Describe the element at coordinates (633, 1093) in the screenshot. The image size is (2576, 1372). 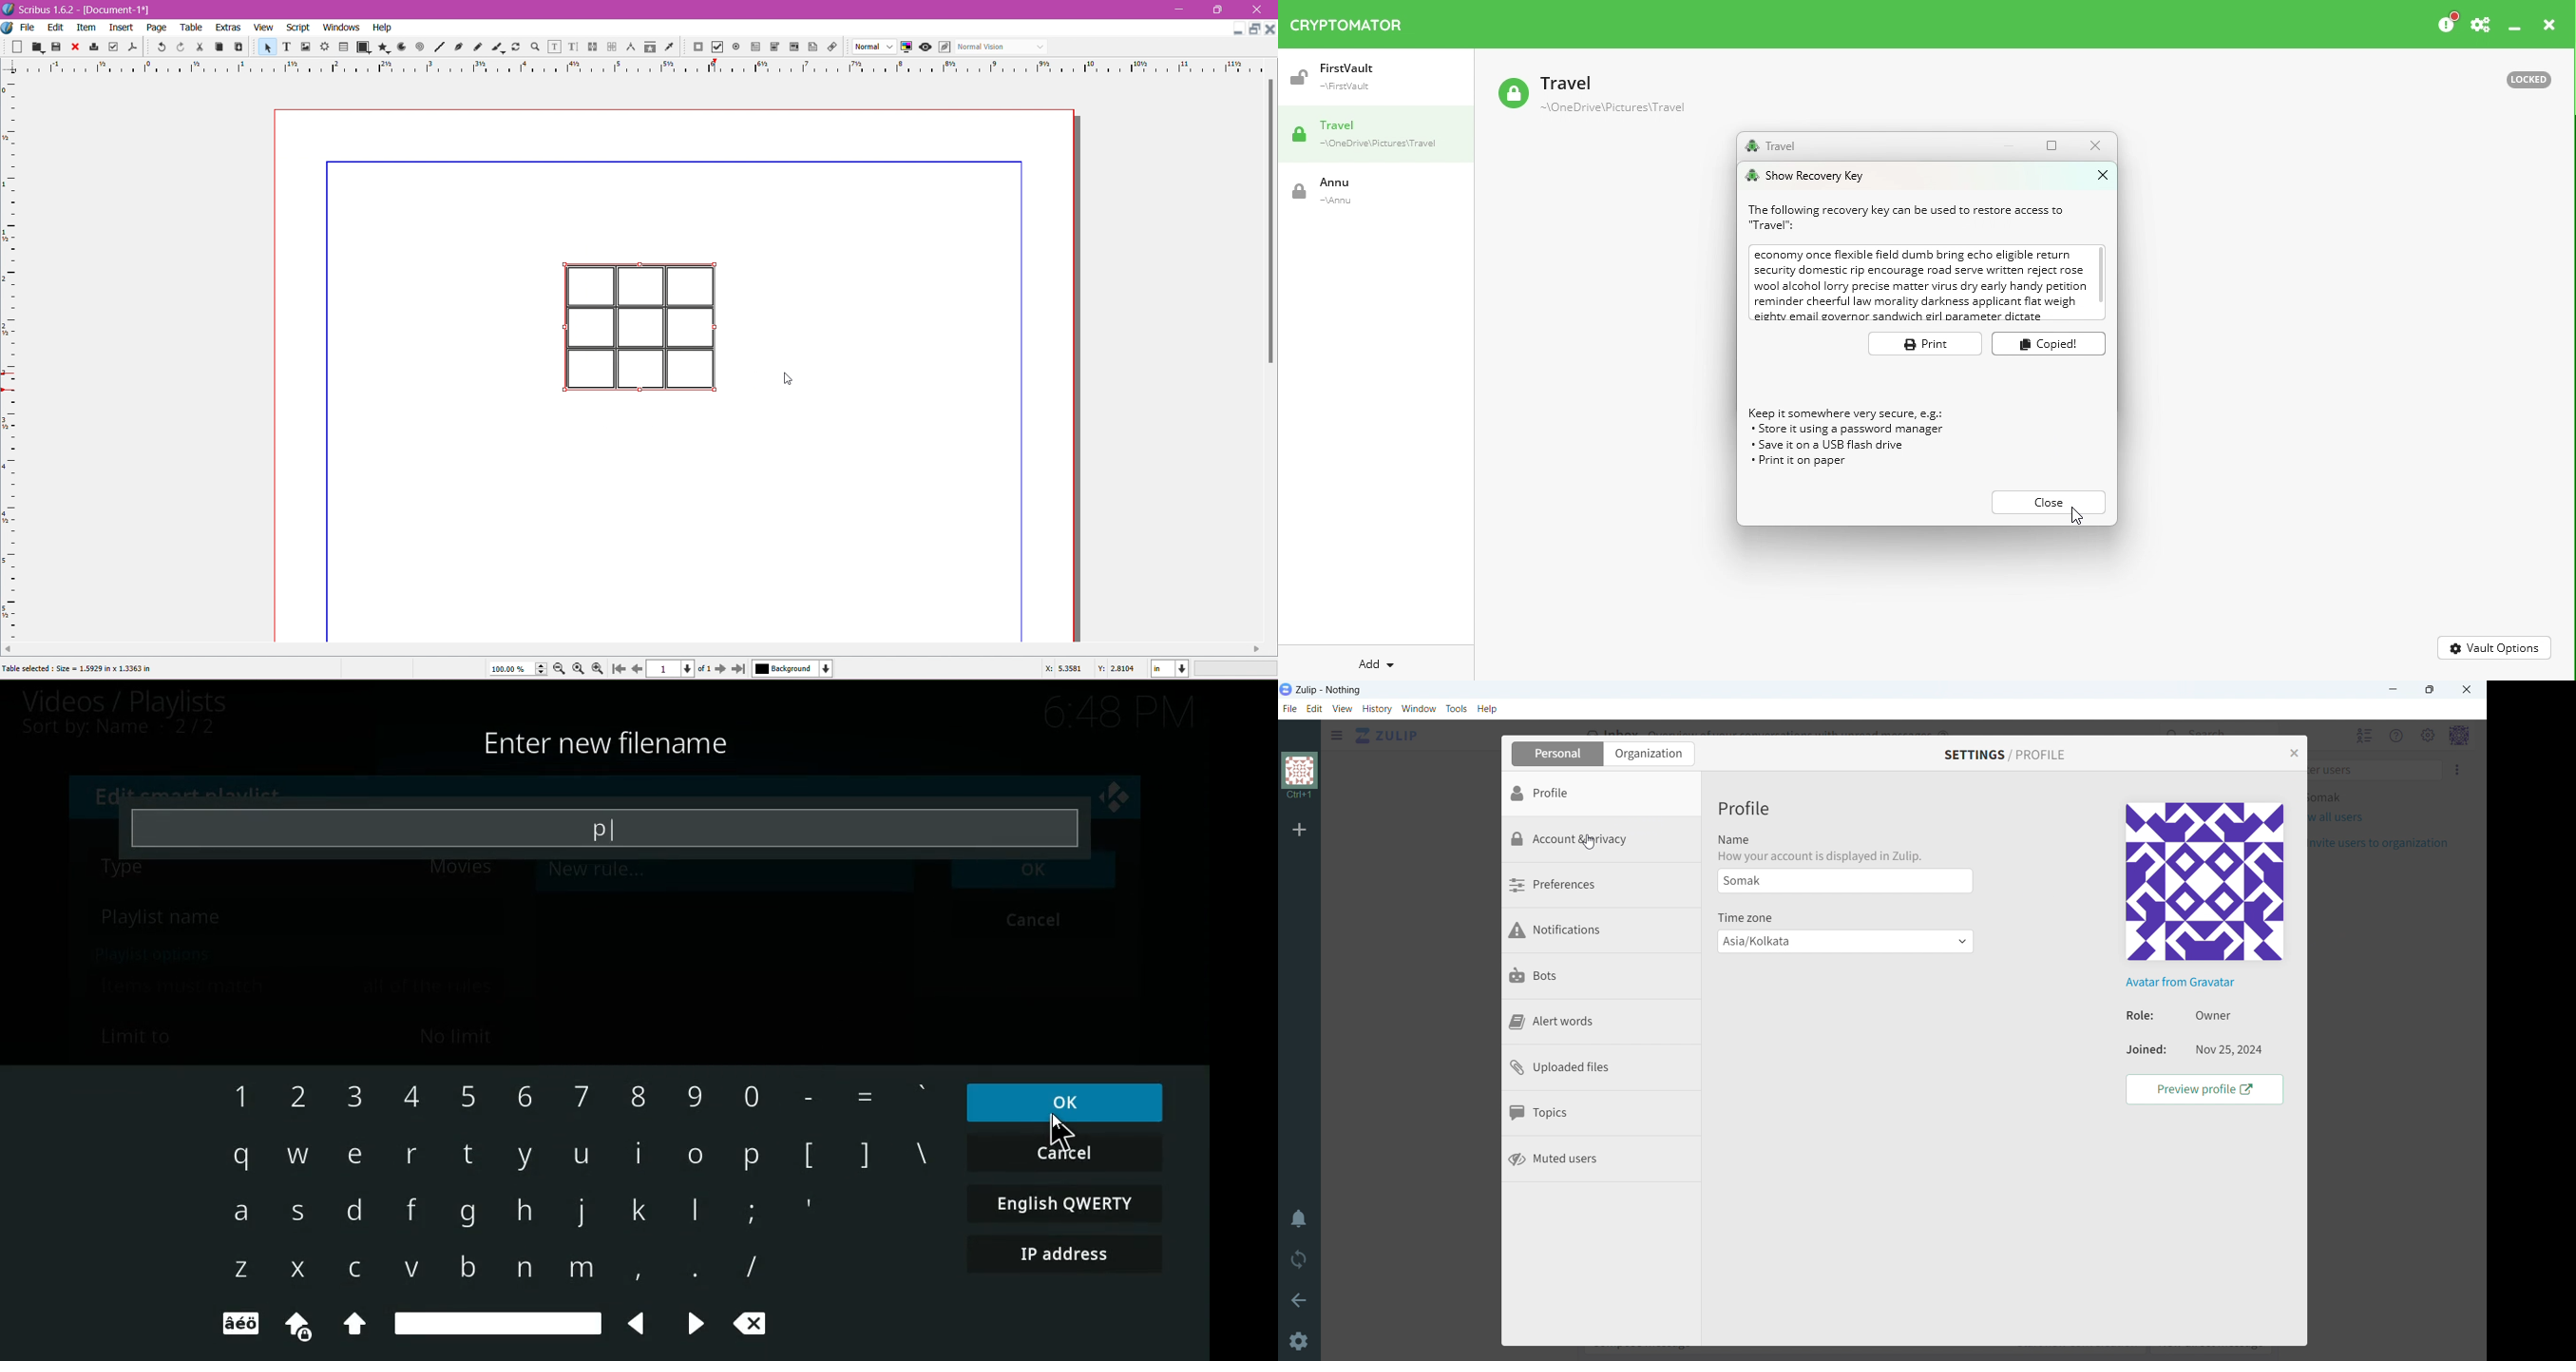
I see `8` at that location.